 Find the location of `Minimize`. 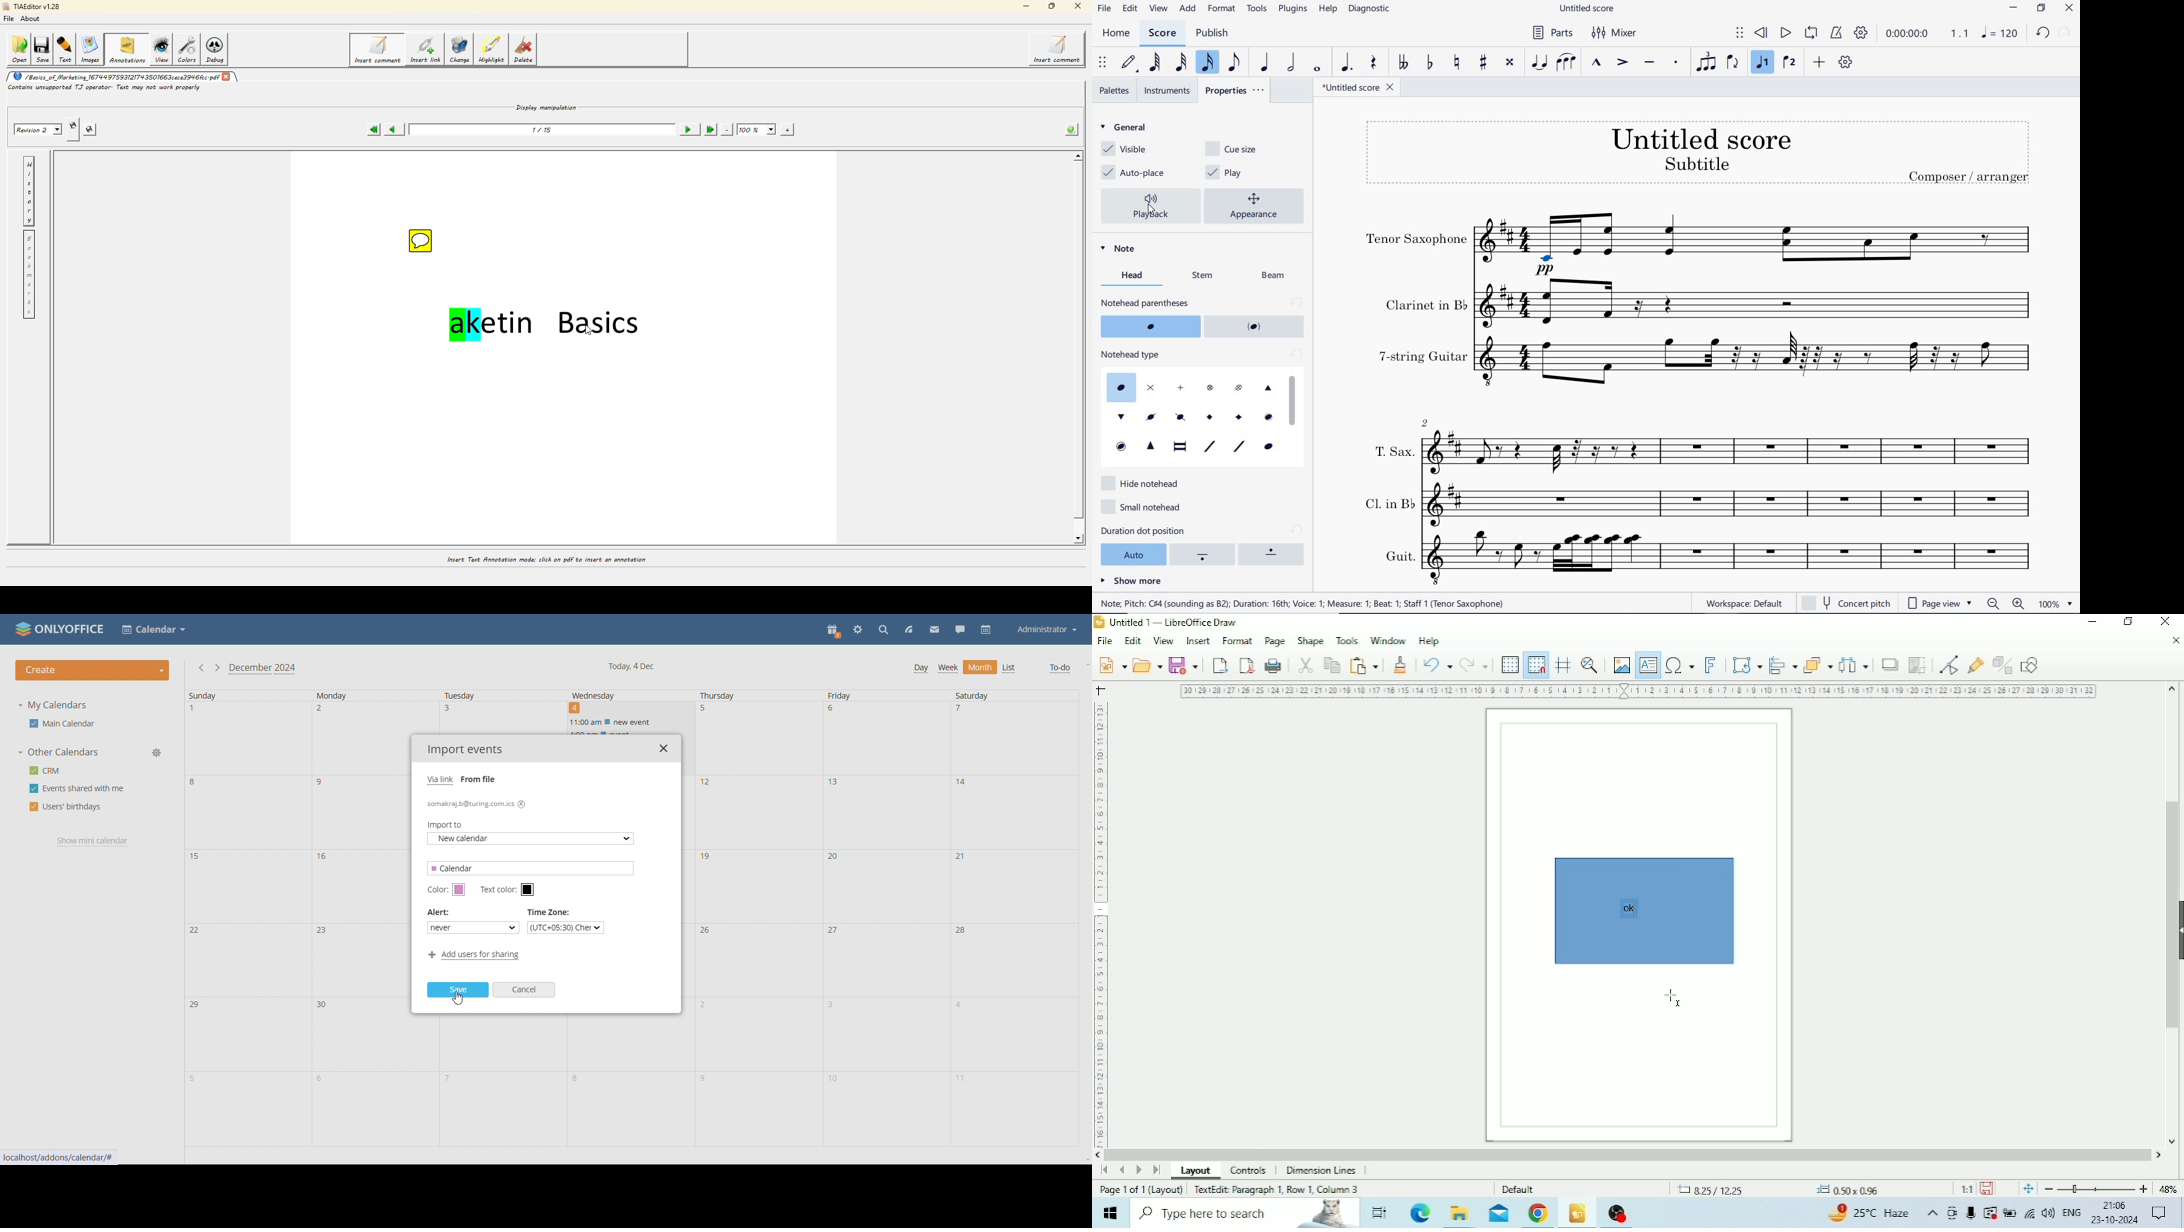

Minimize is located at coordinates (2095, 622).